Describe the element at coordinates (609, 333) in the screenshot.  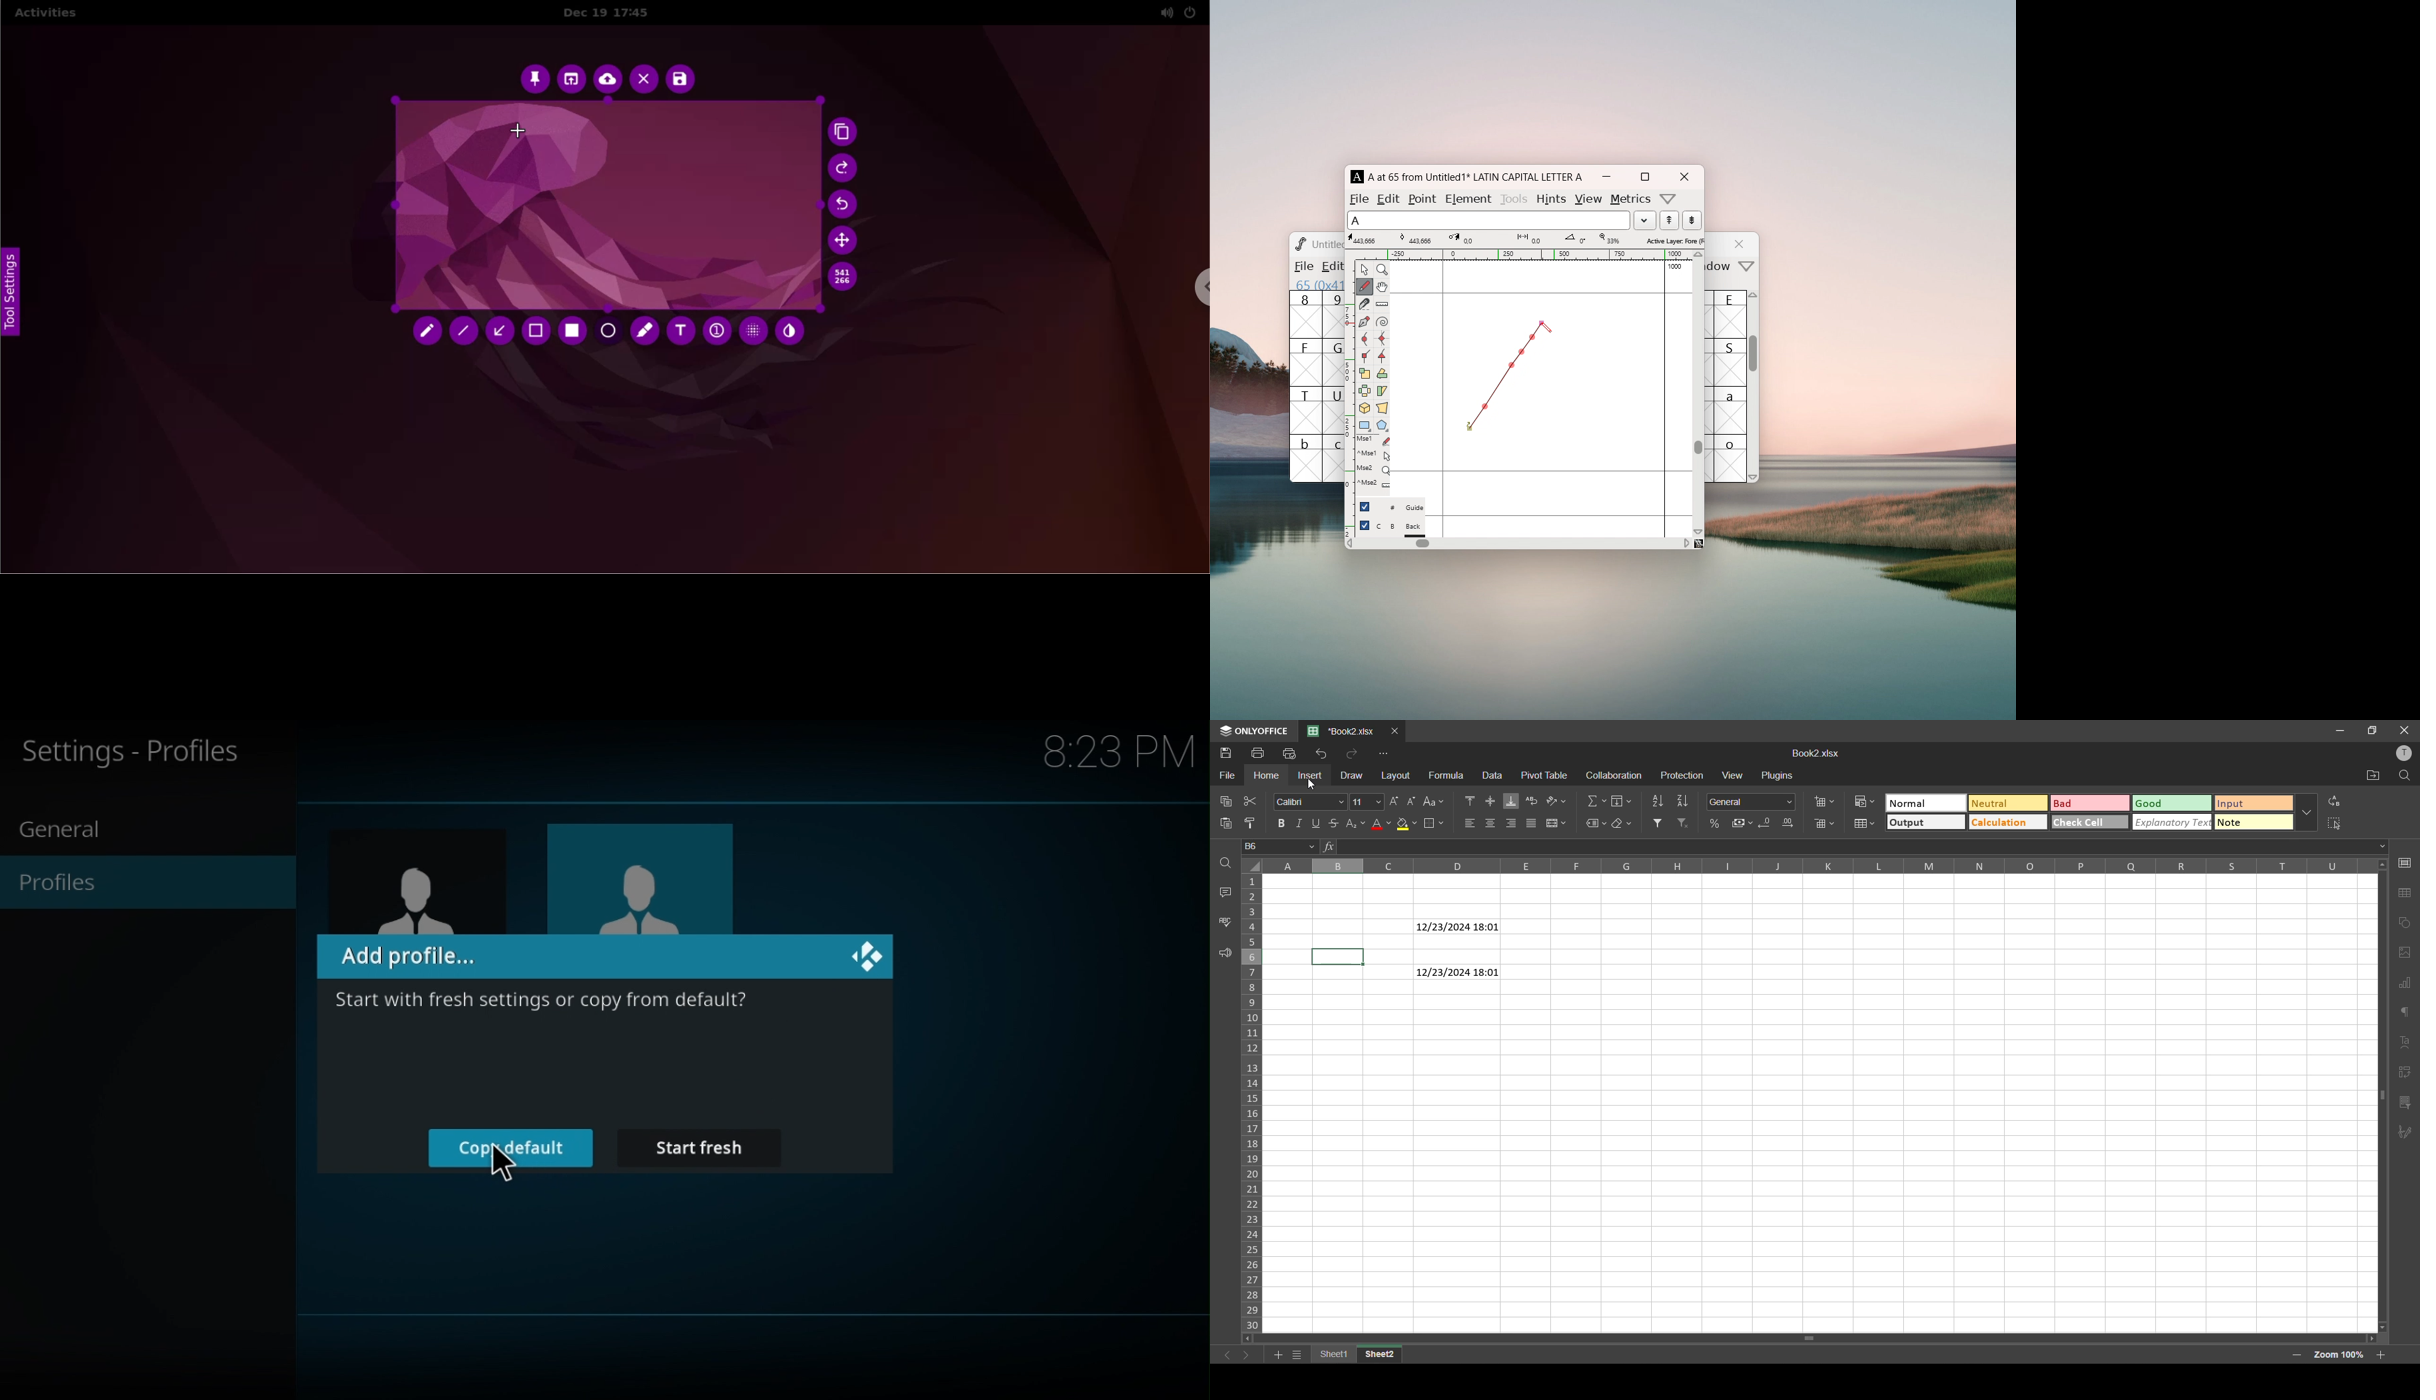
I see `circle tool` at that location.